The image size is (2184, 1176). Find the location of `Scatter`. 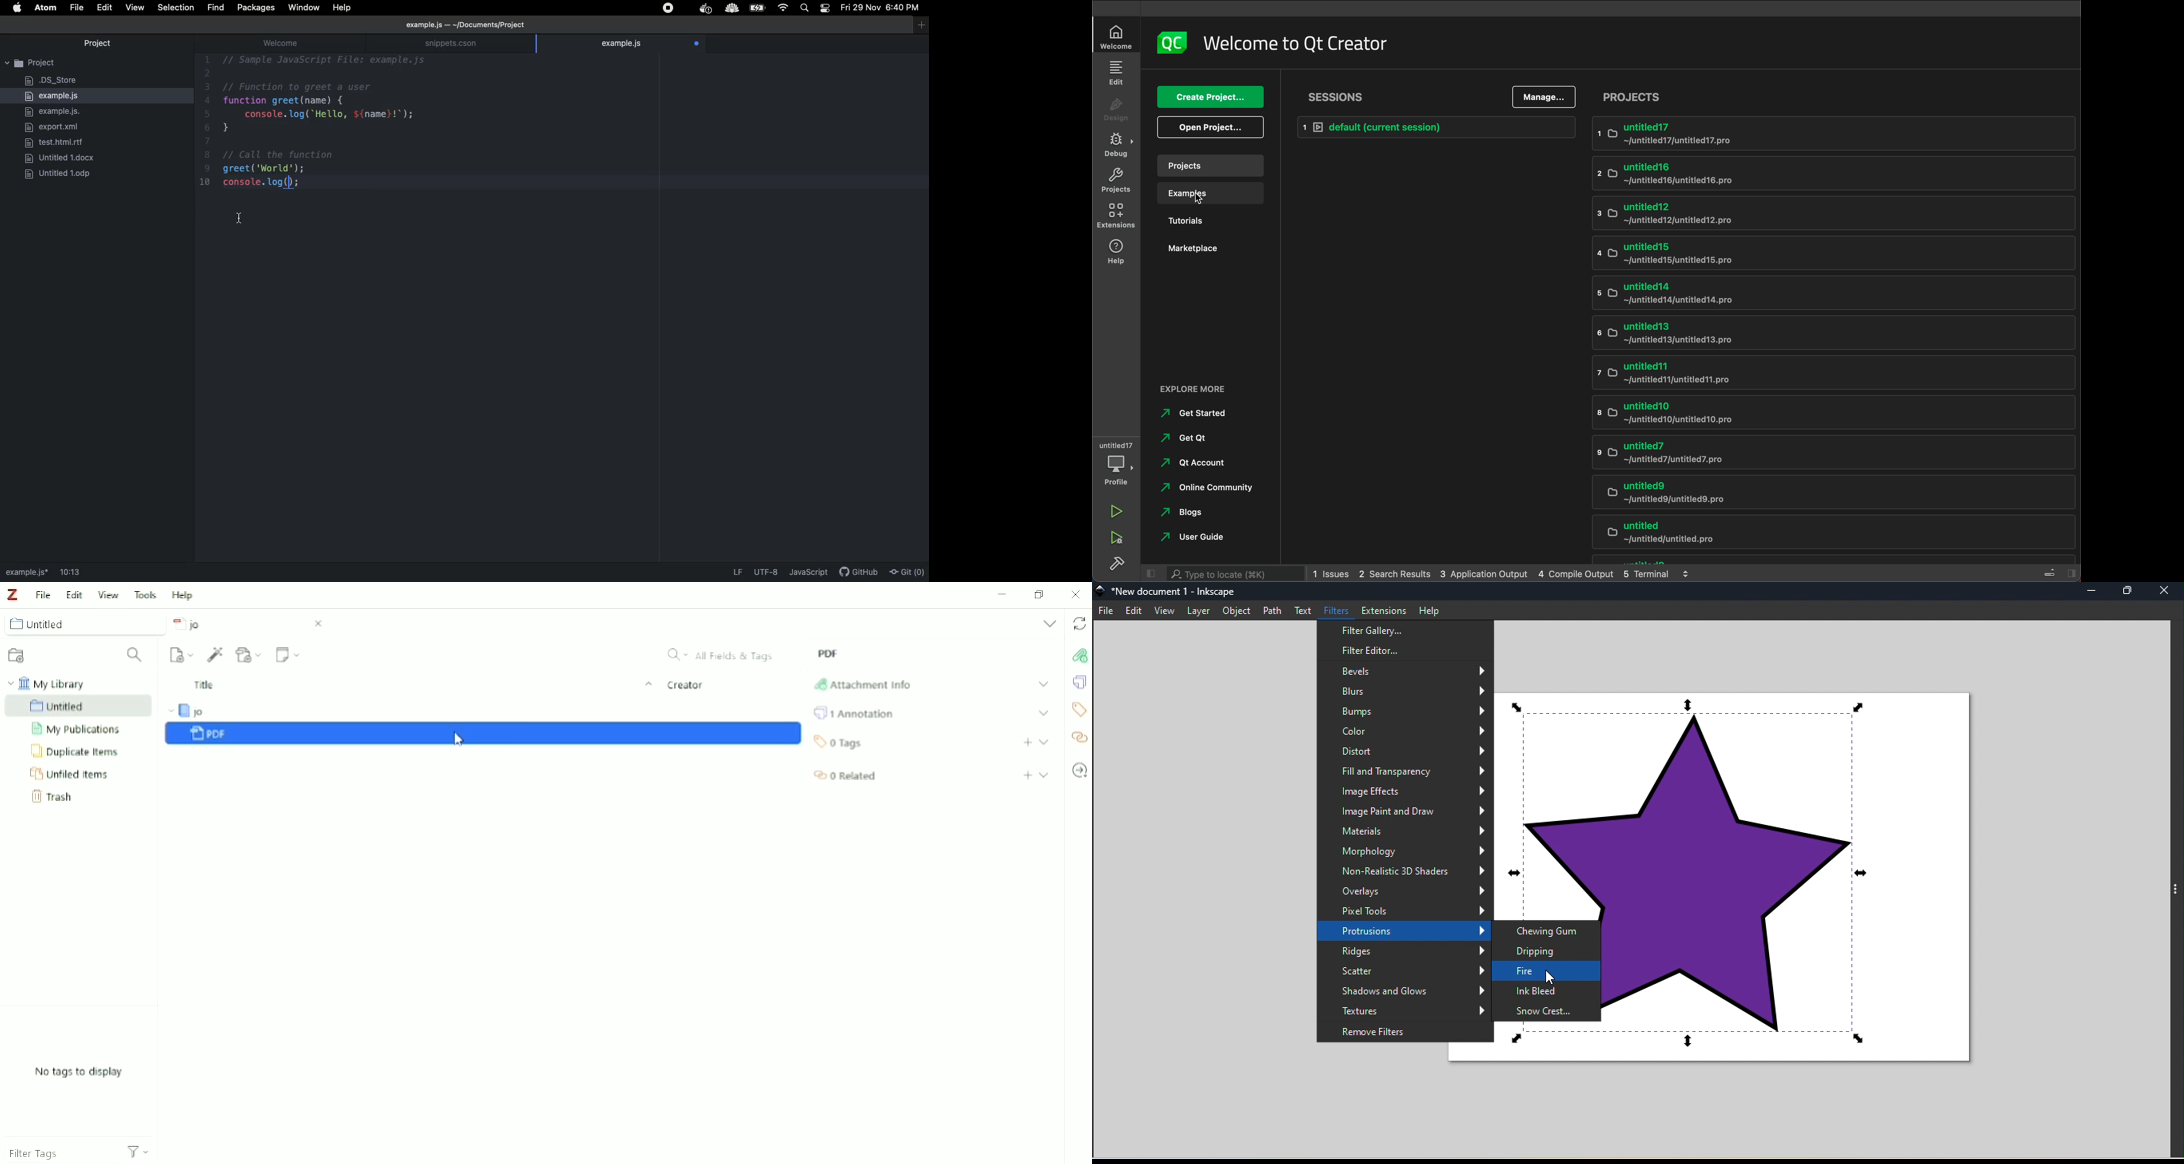

Scatter is located at coordinates (1402, 971).